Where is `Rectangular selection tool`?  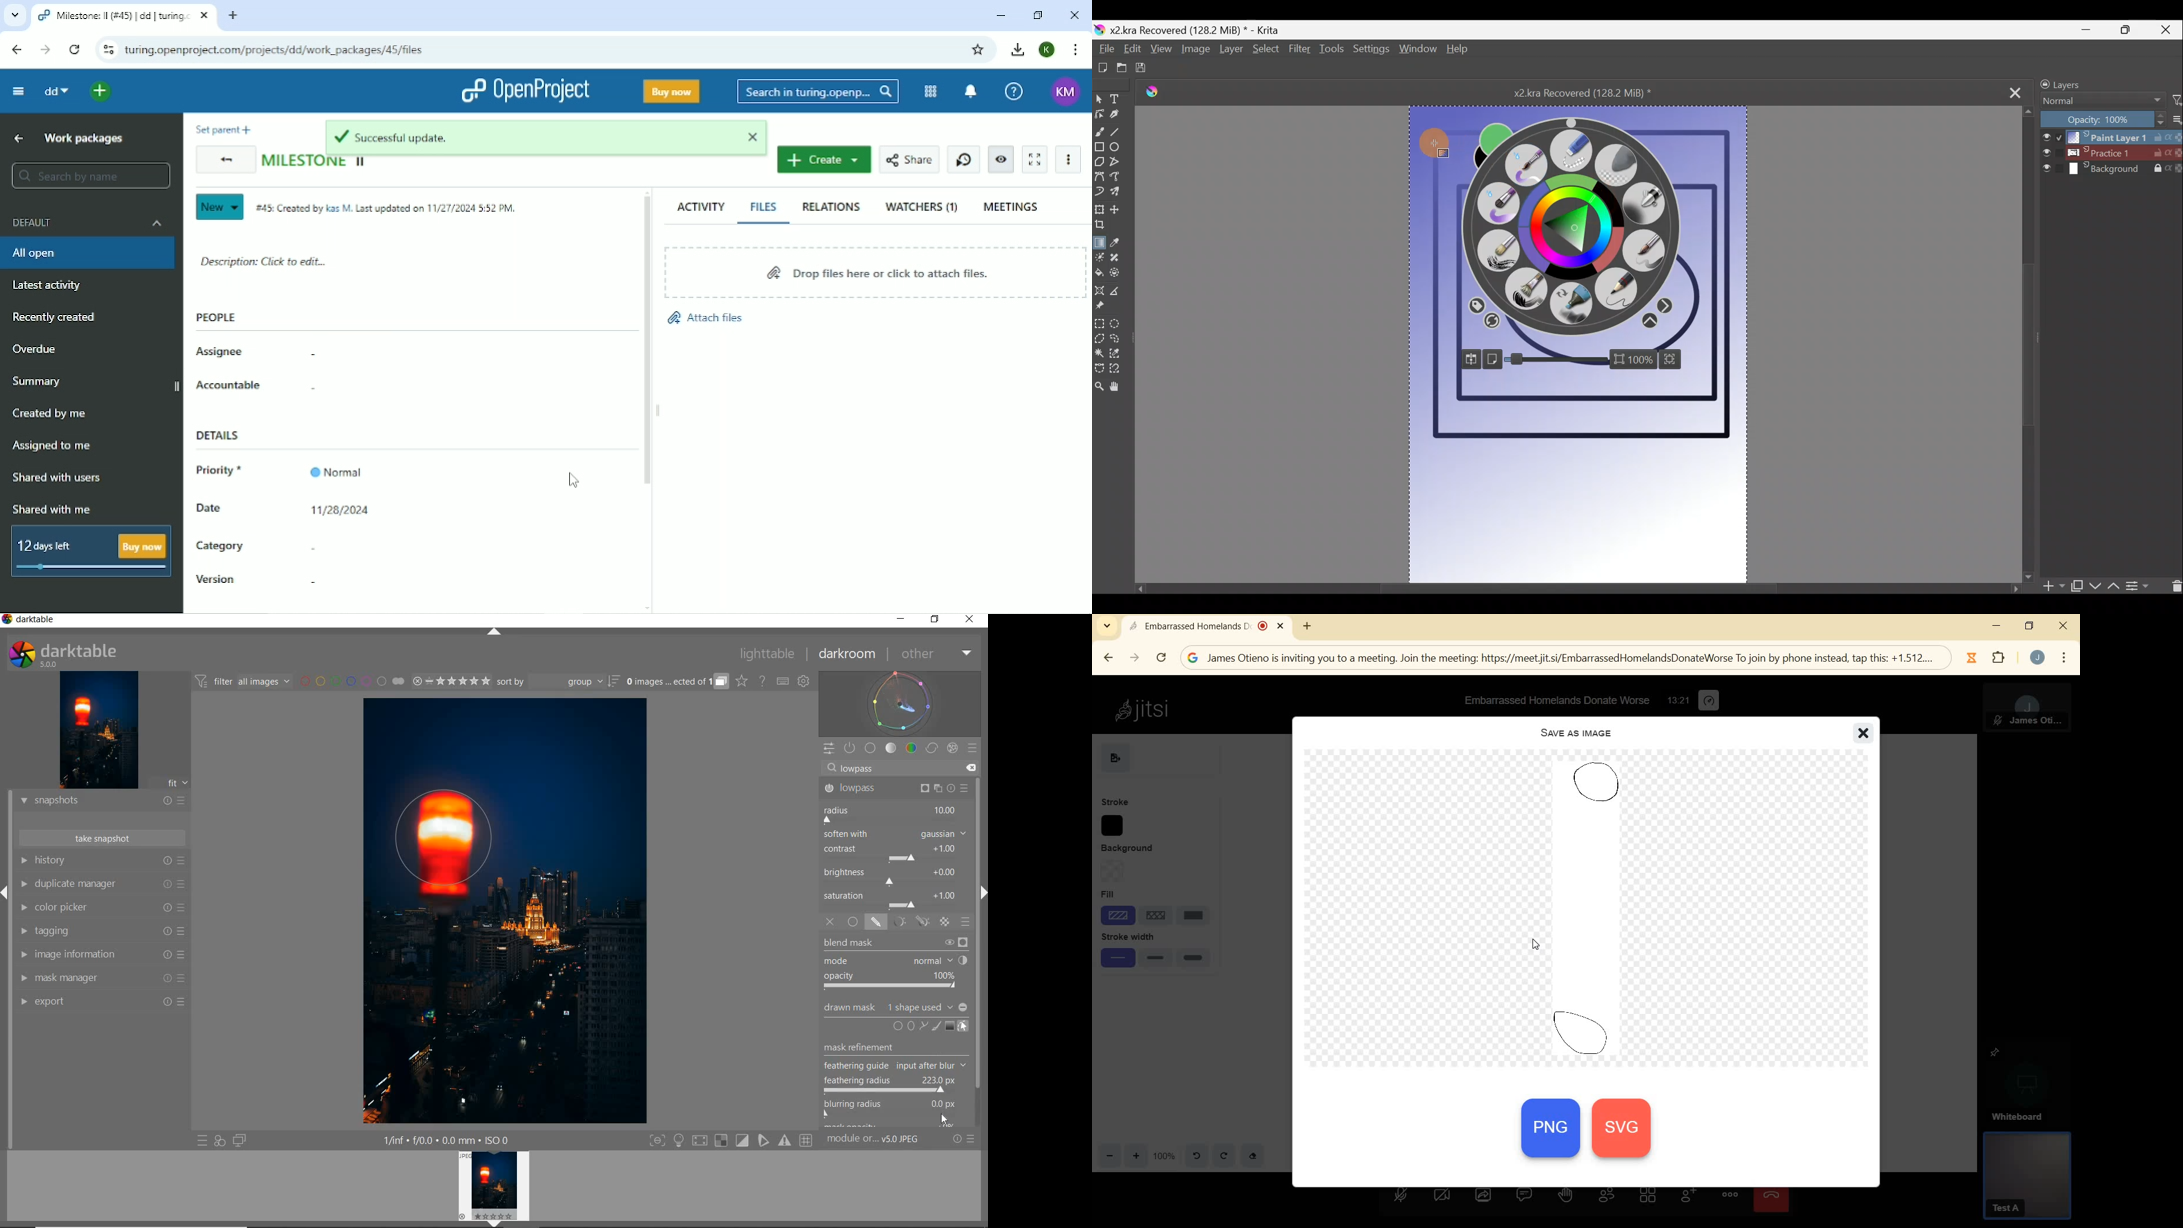
Rectangular selection tool is located at coordinates (1099, 325).